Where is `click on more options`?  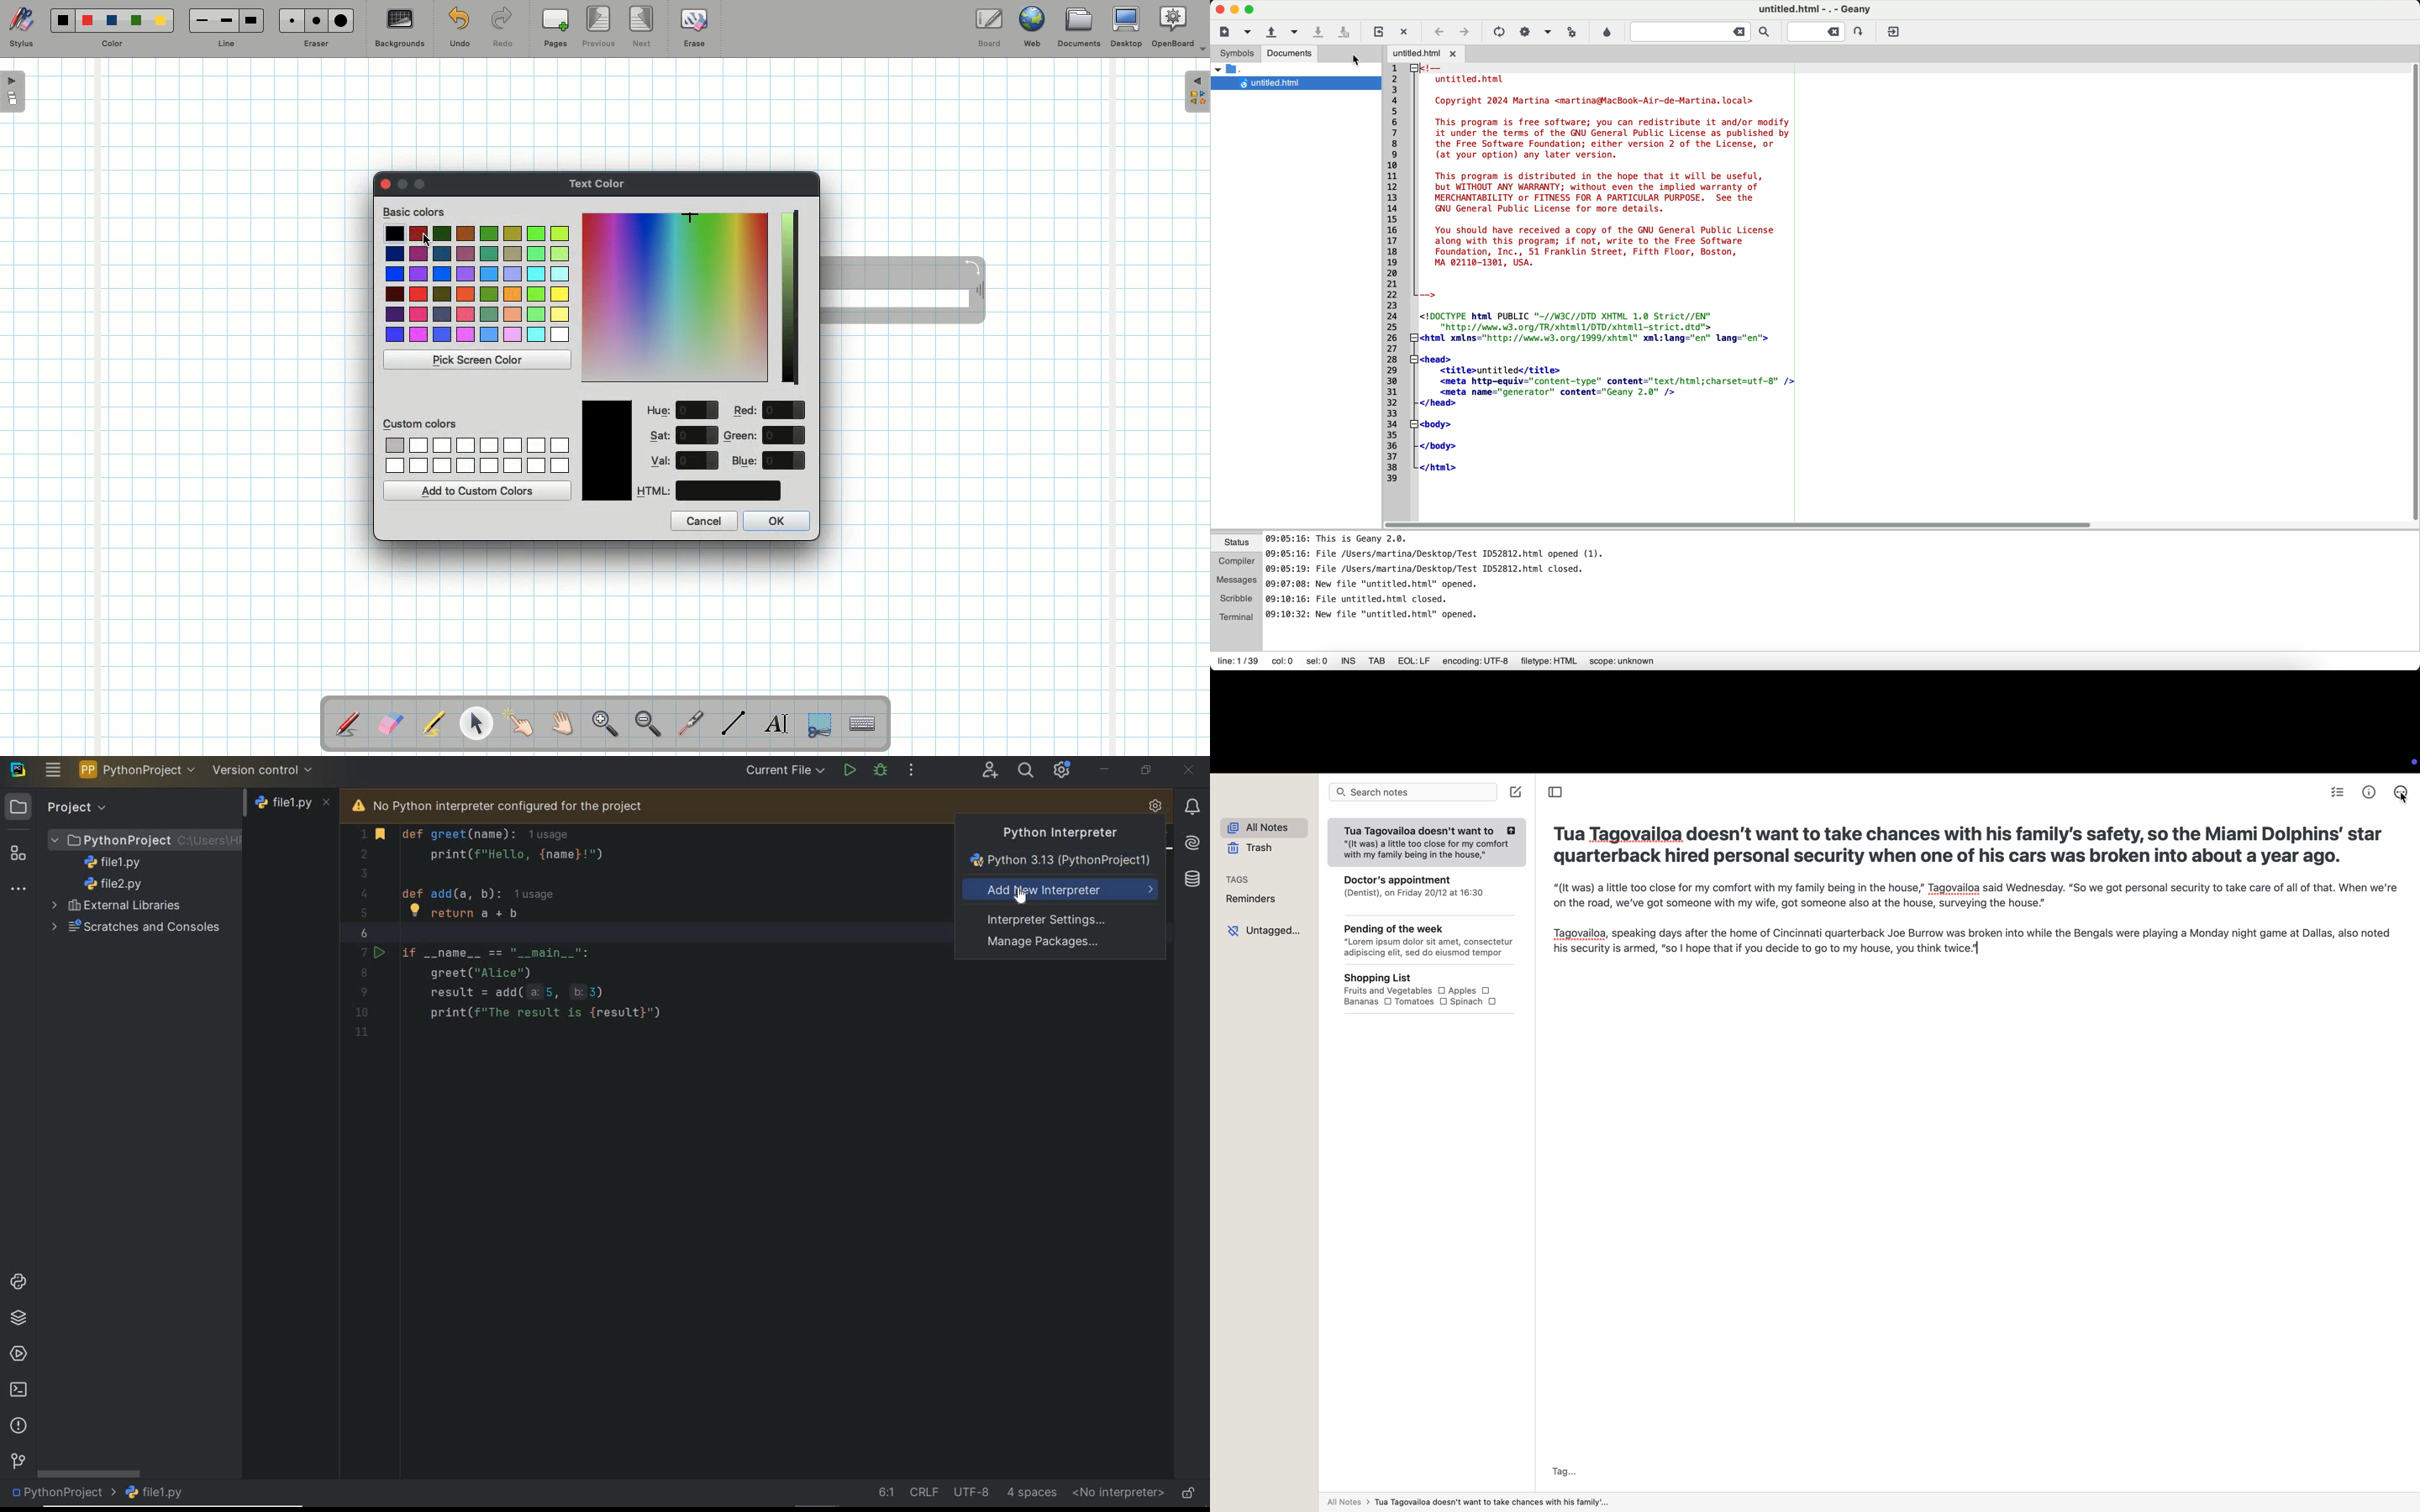
click on more options is located at coordinates (2403, 793).